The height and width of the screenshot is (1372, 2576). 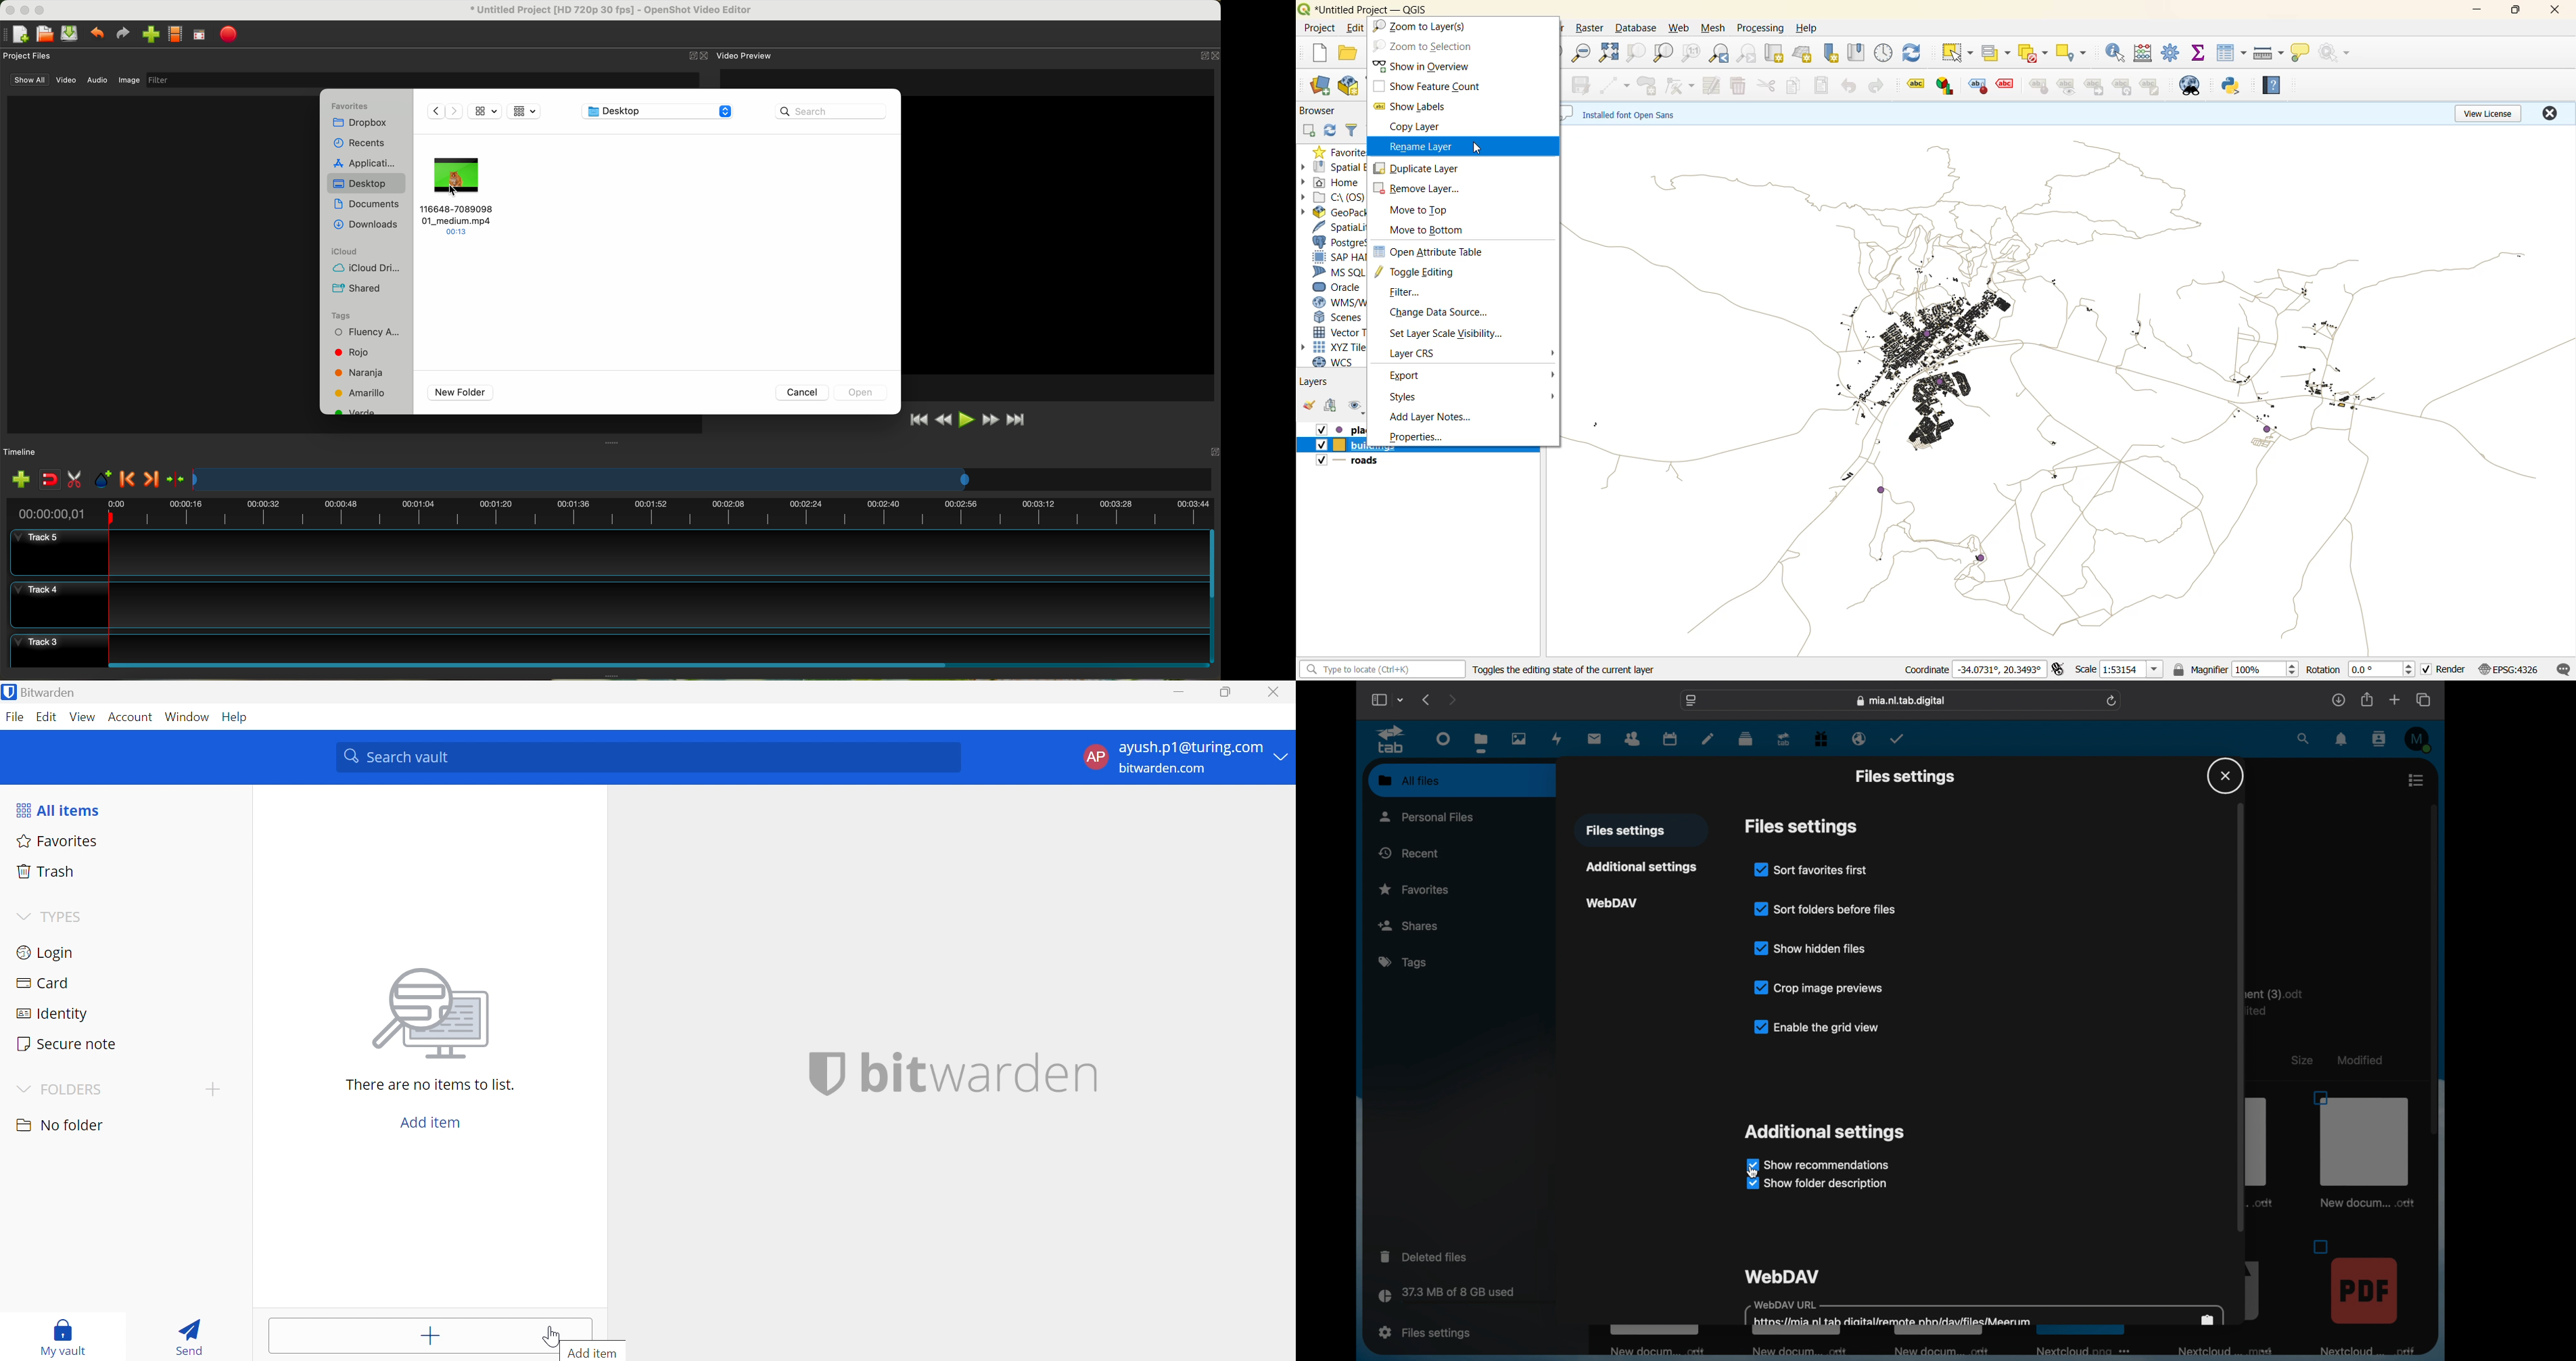 What do you see at coordinates (1339, 302) in the screenshot?
I see `wms/wmts` at bounding box center [1339, 302].